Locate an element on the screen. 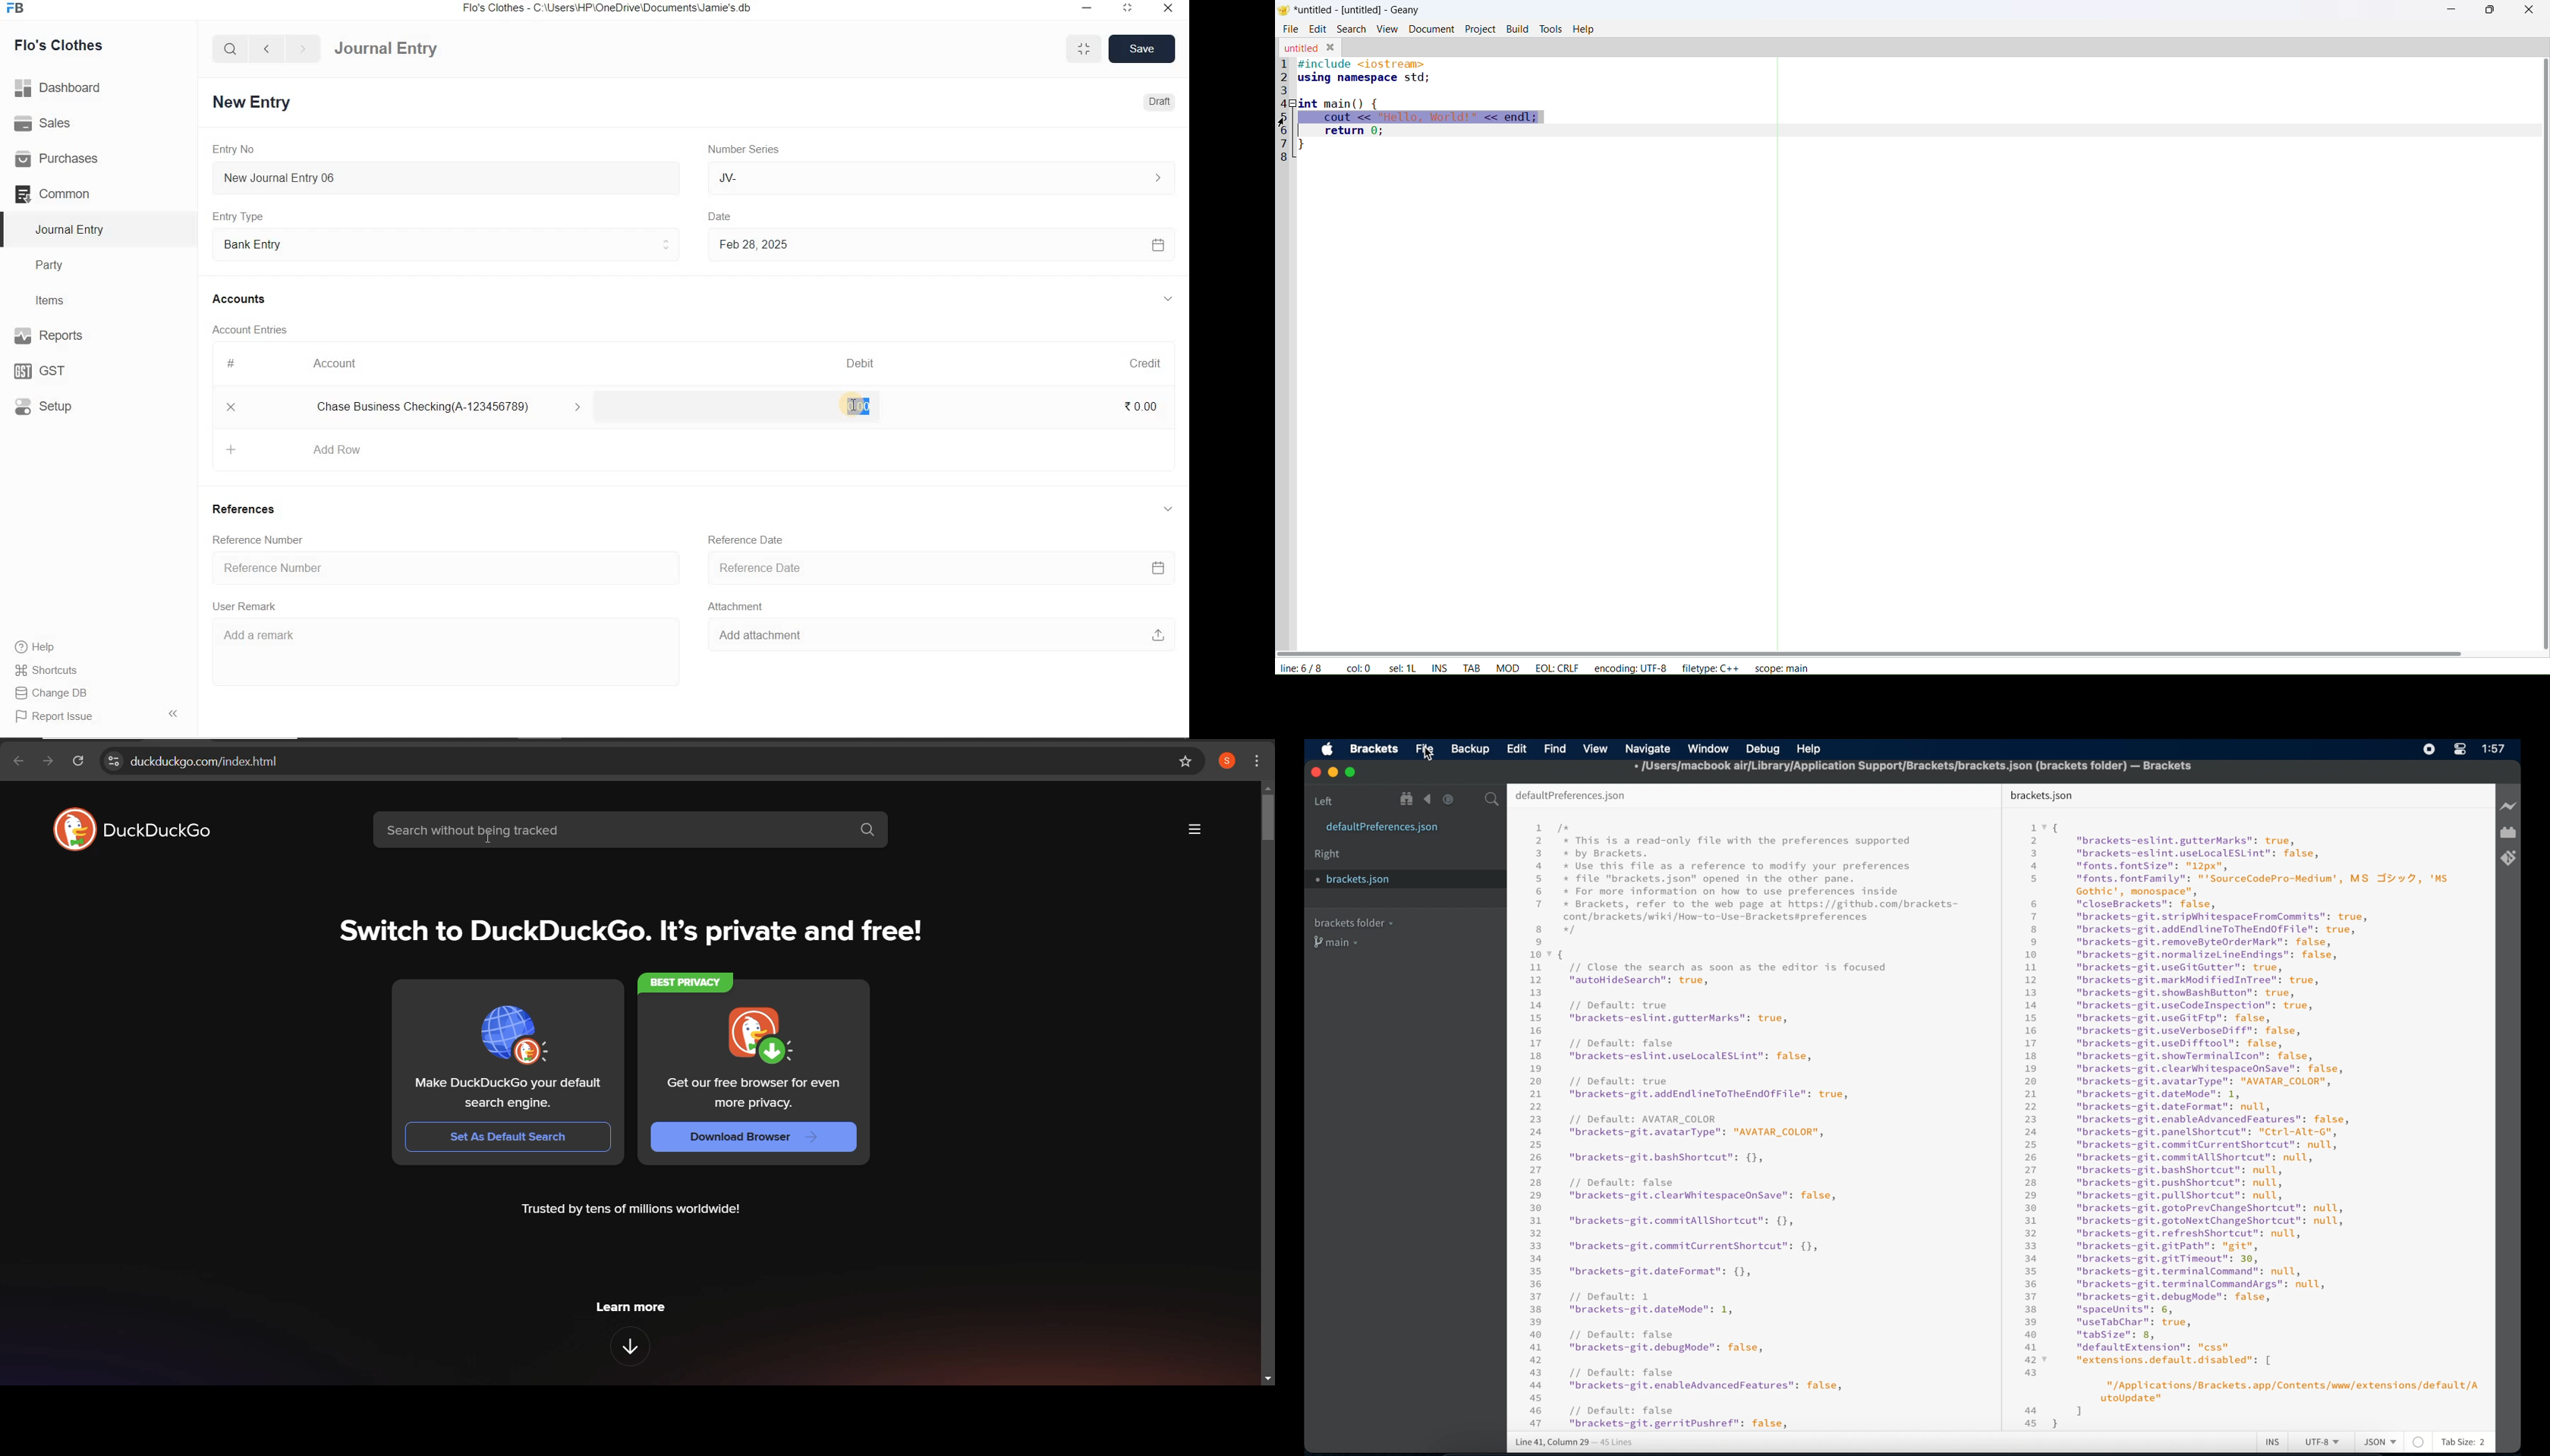 The height and width of the screenshot is (1456, 2576). navigate backward is located at coordinates (1428, 799).